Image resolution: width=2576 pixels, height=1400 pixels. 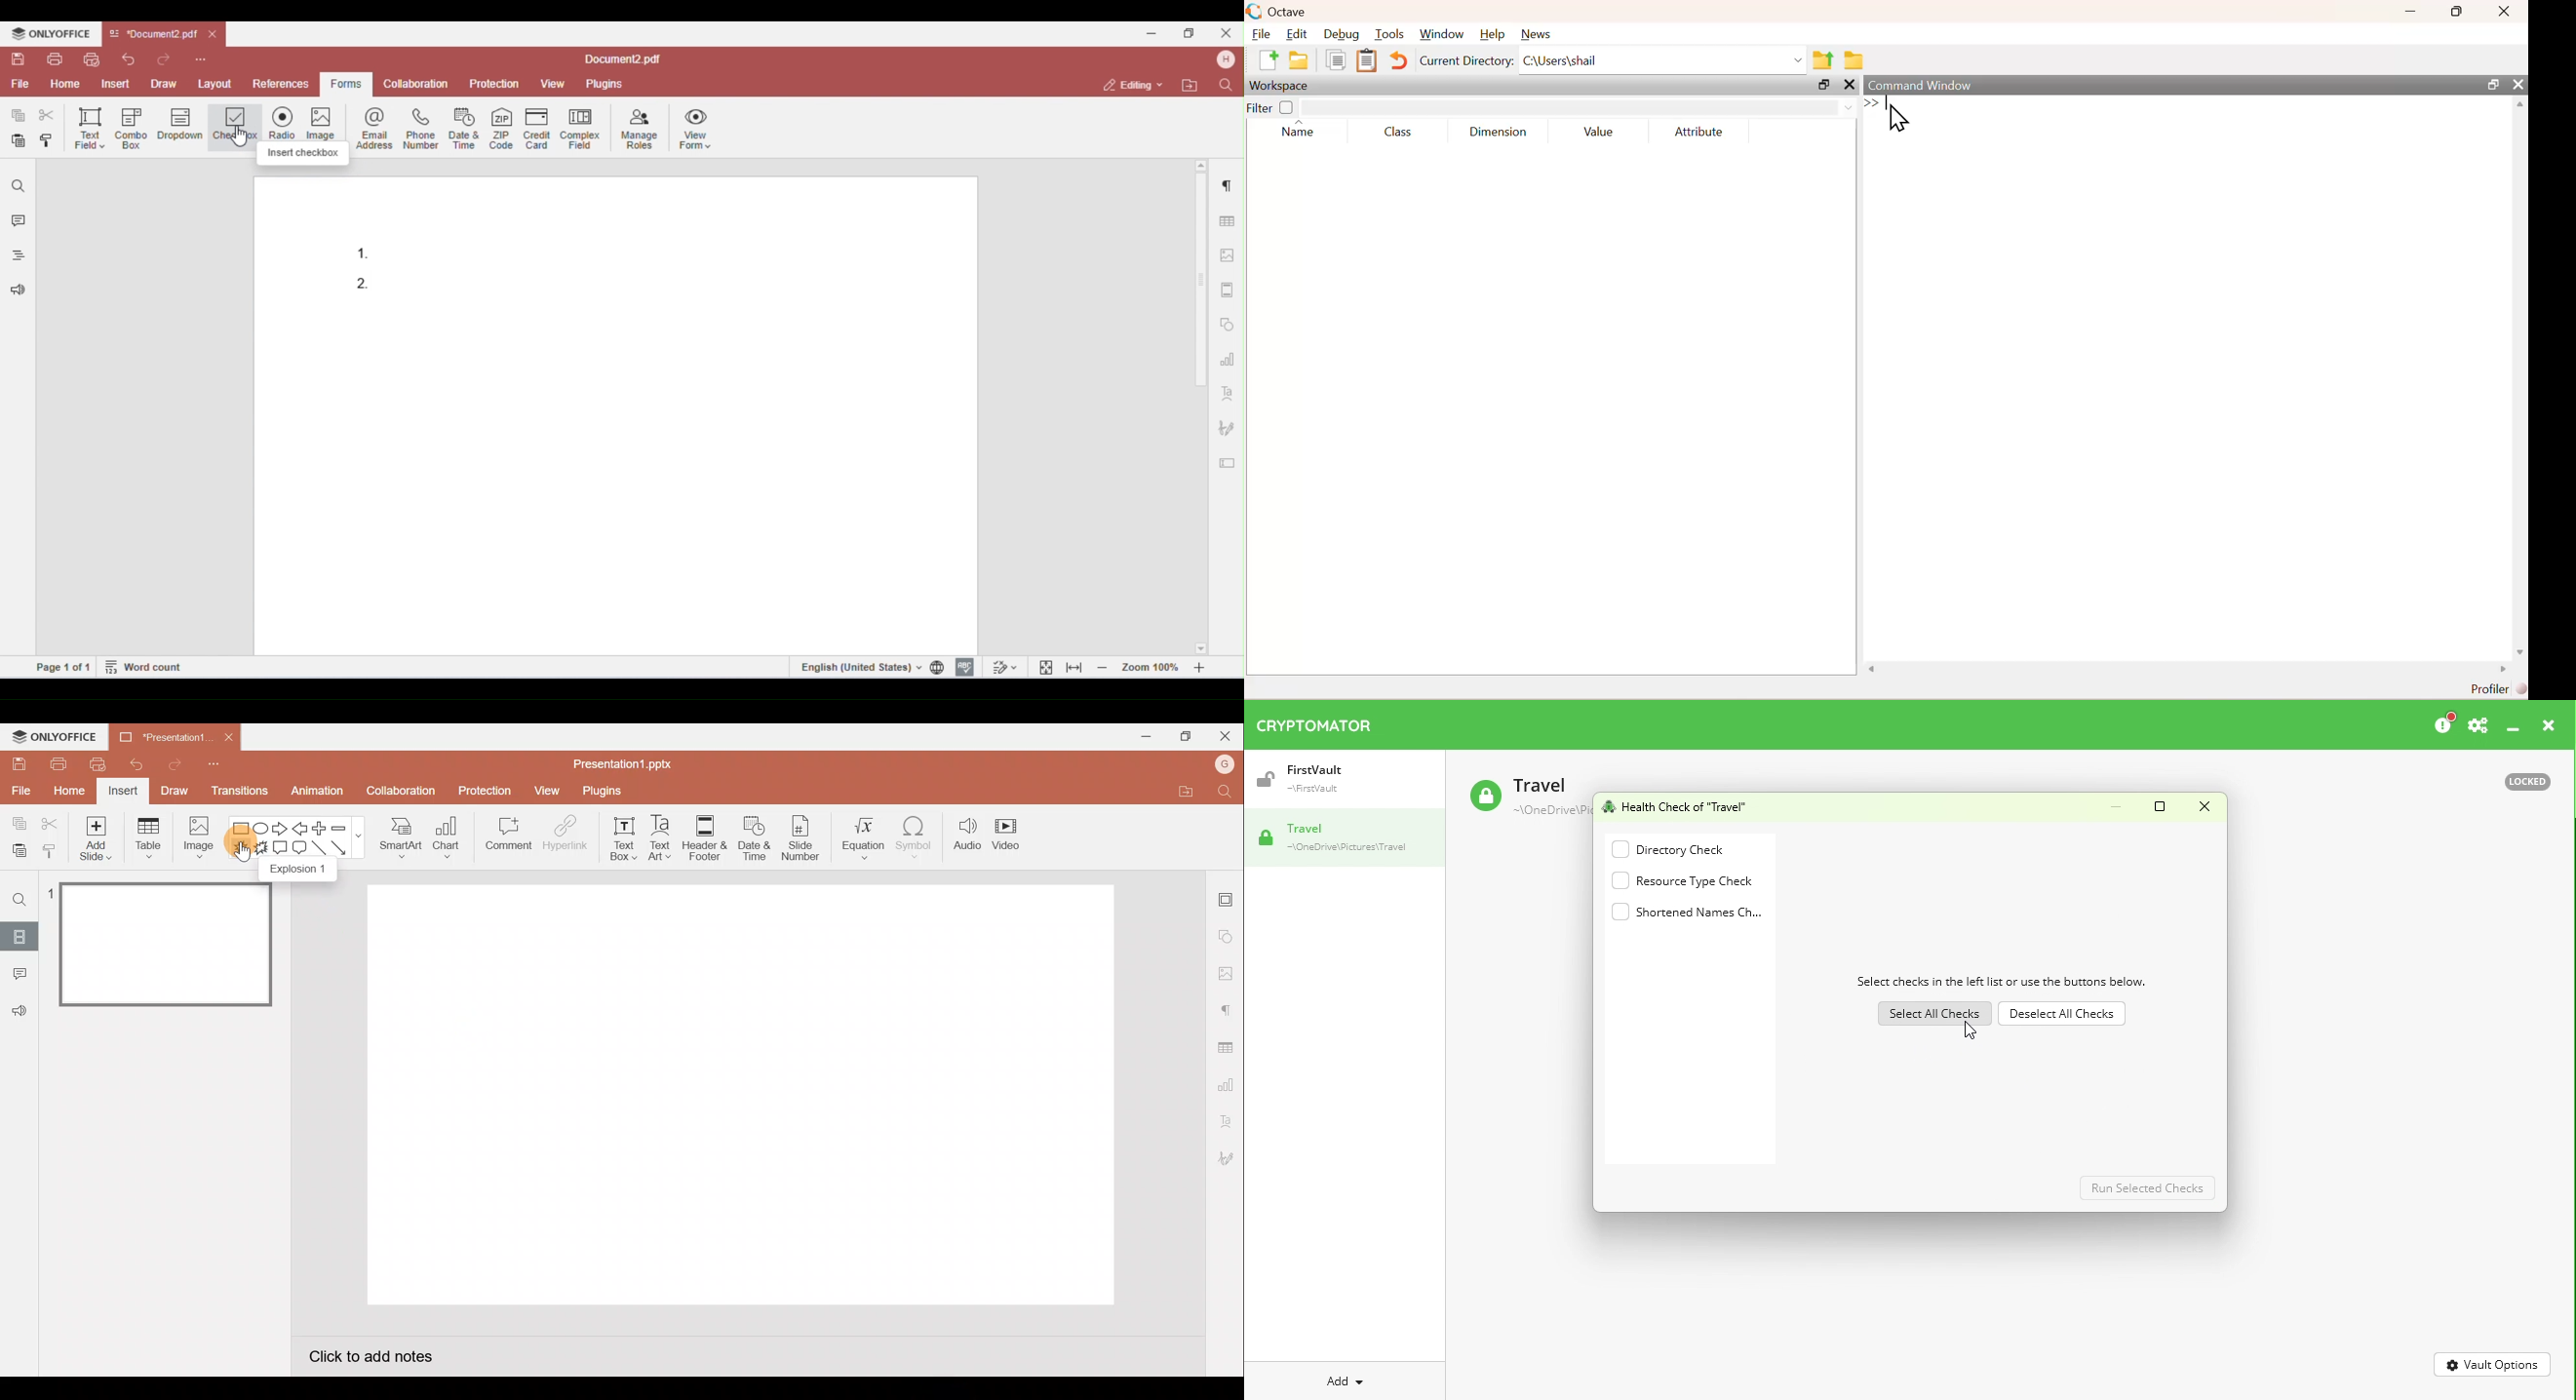 I want to click on Paragraph settings, so click(x=1228, y=1007).